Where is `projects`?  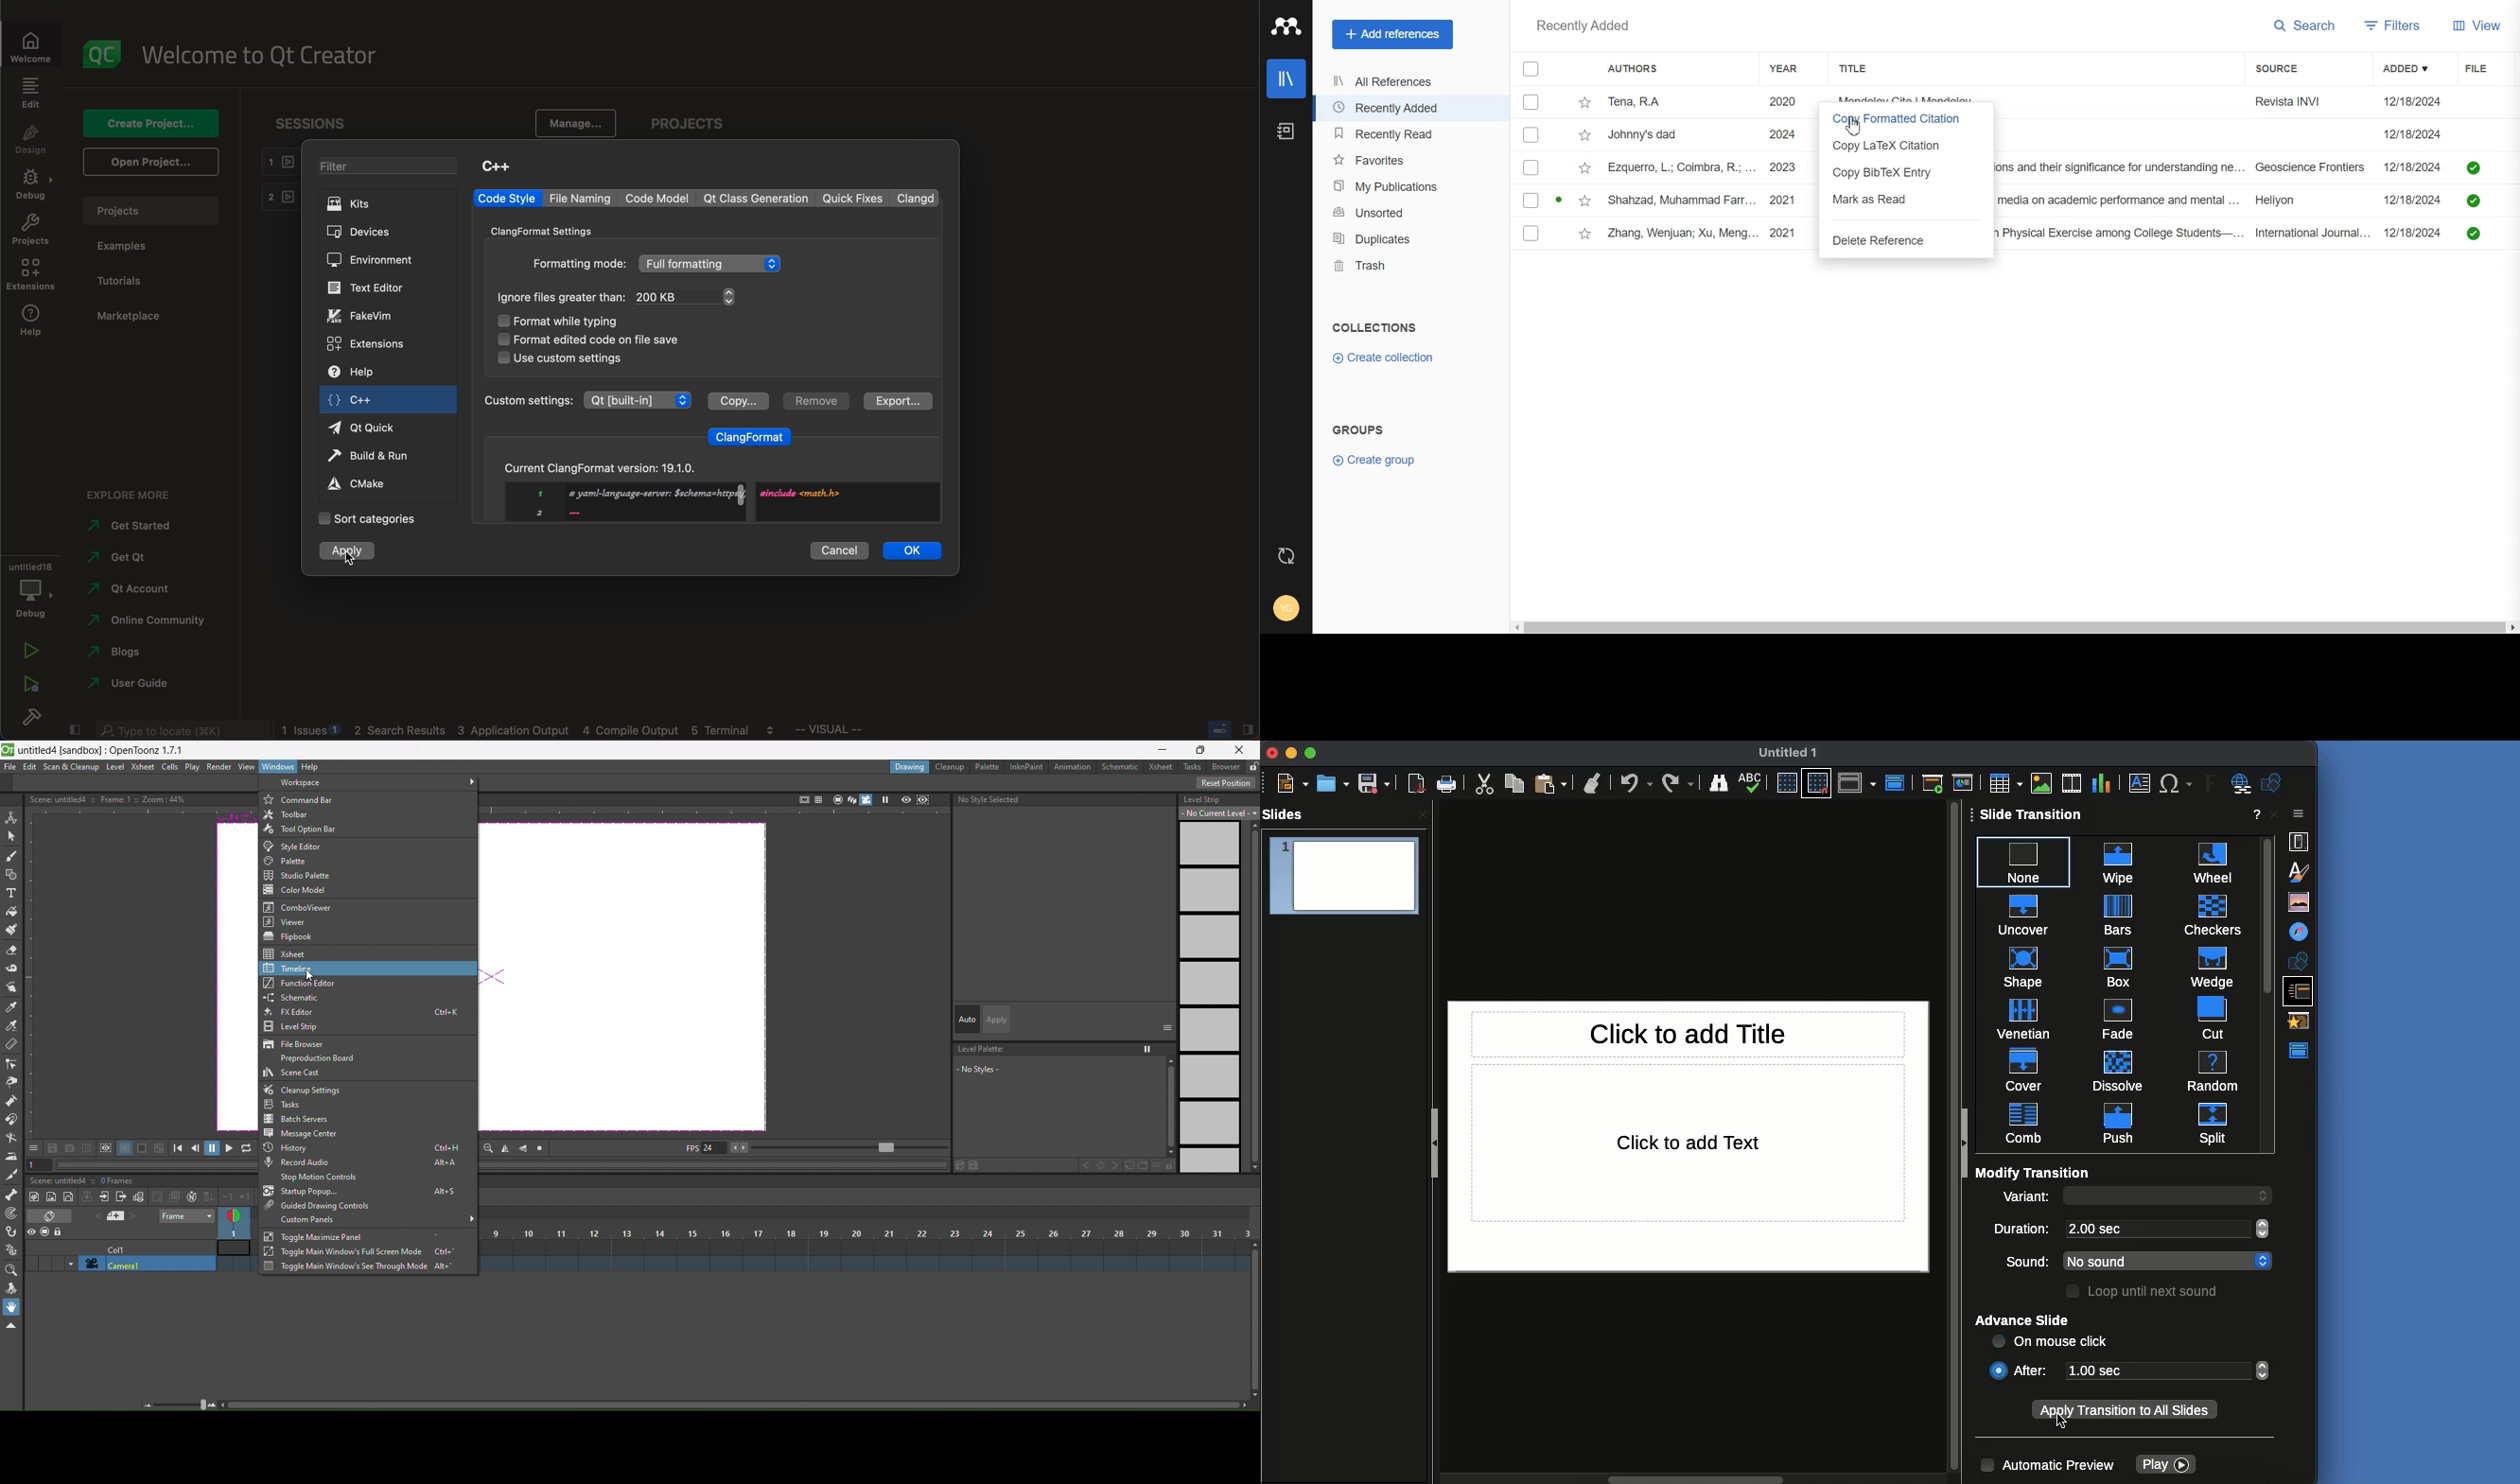 projects is located at coordinates (693, 125).